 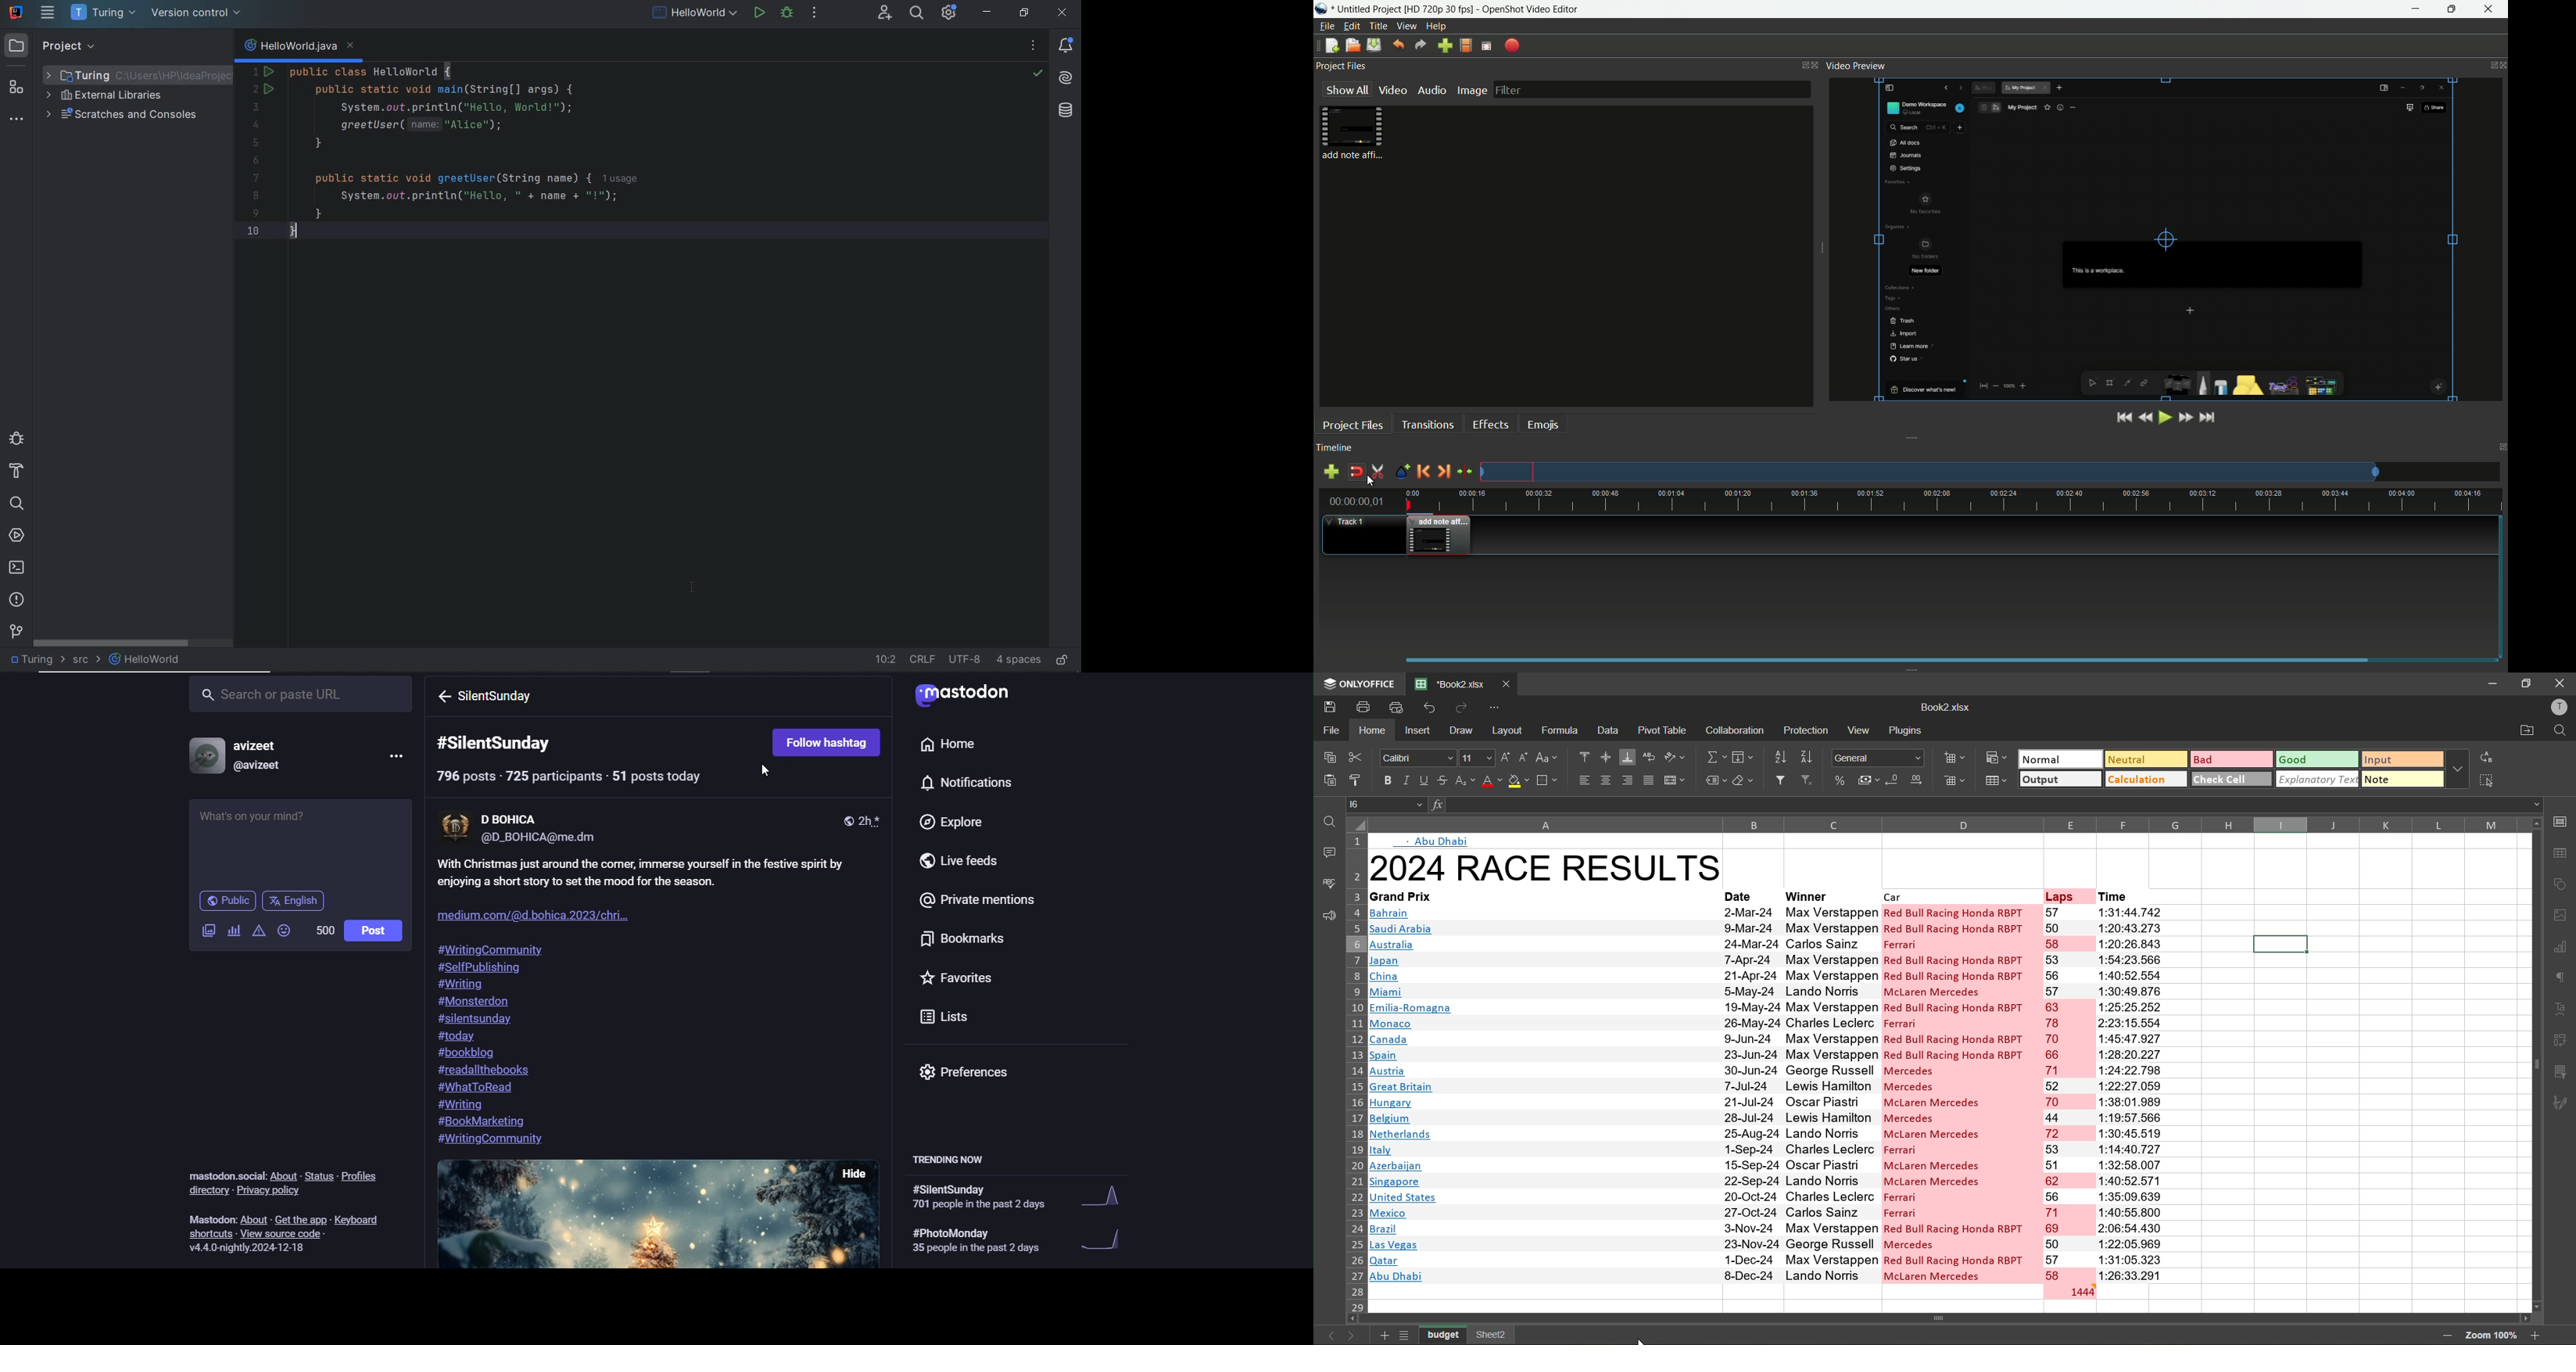 I want to click on comments, so click(x=1328, y=854).